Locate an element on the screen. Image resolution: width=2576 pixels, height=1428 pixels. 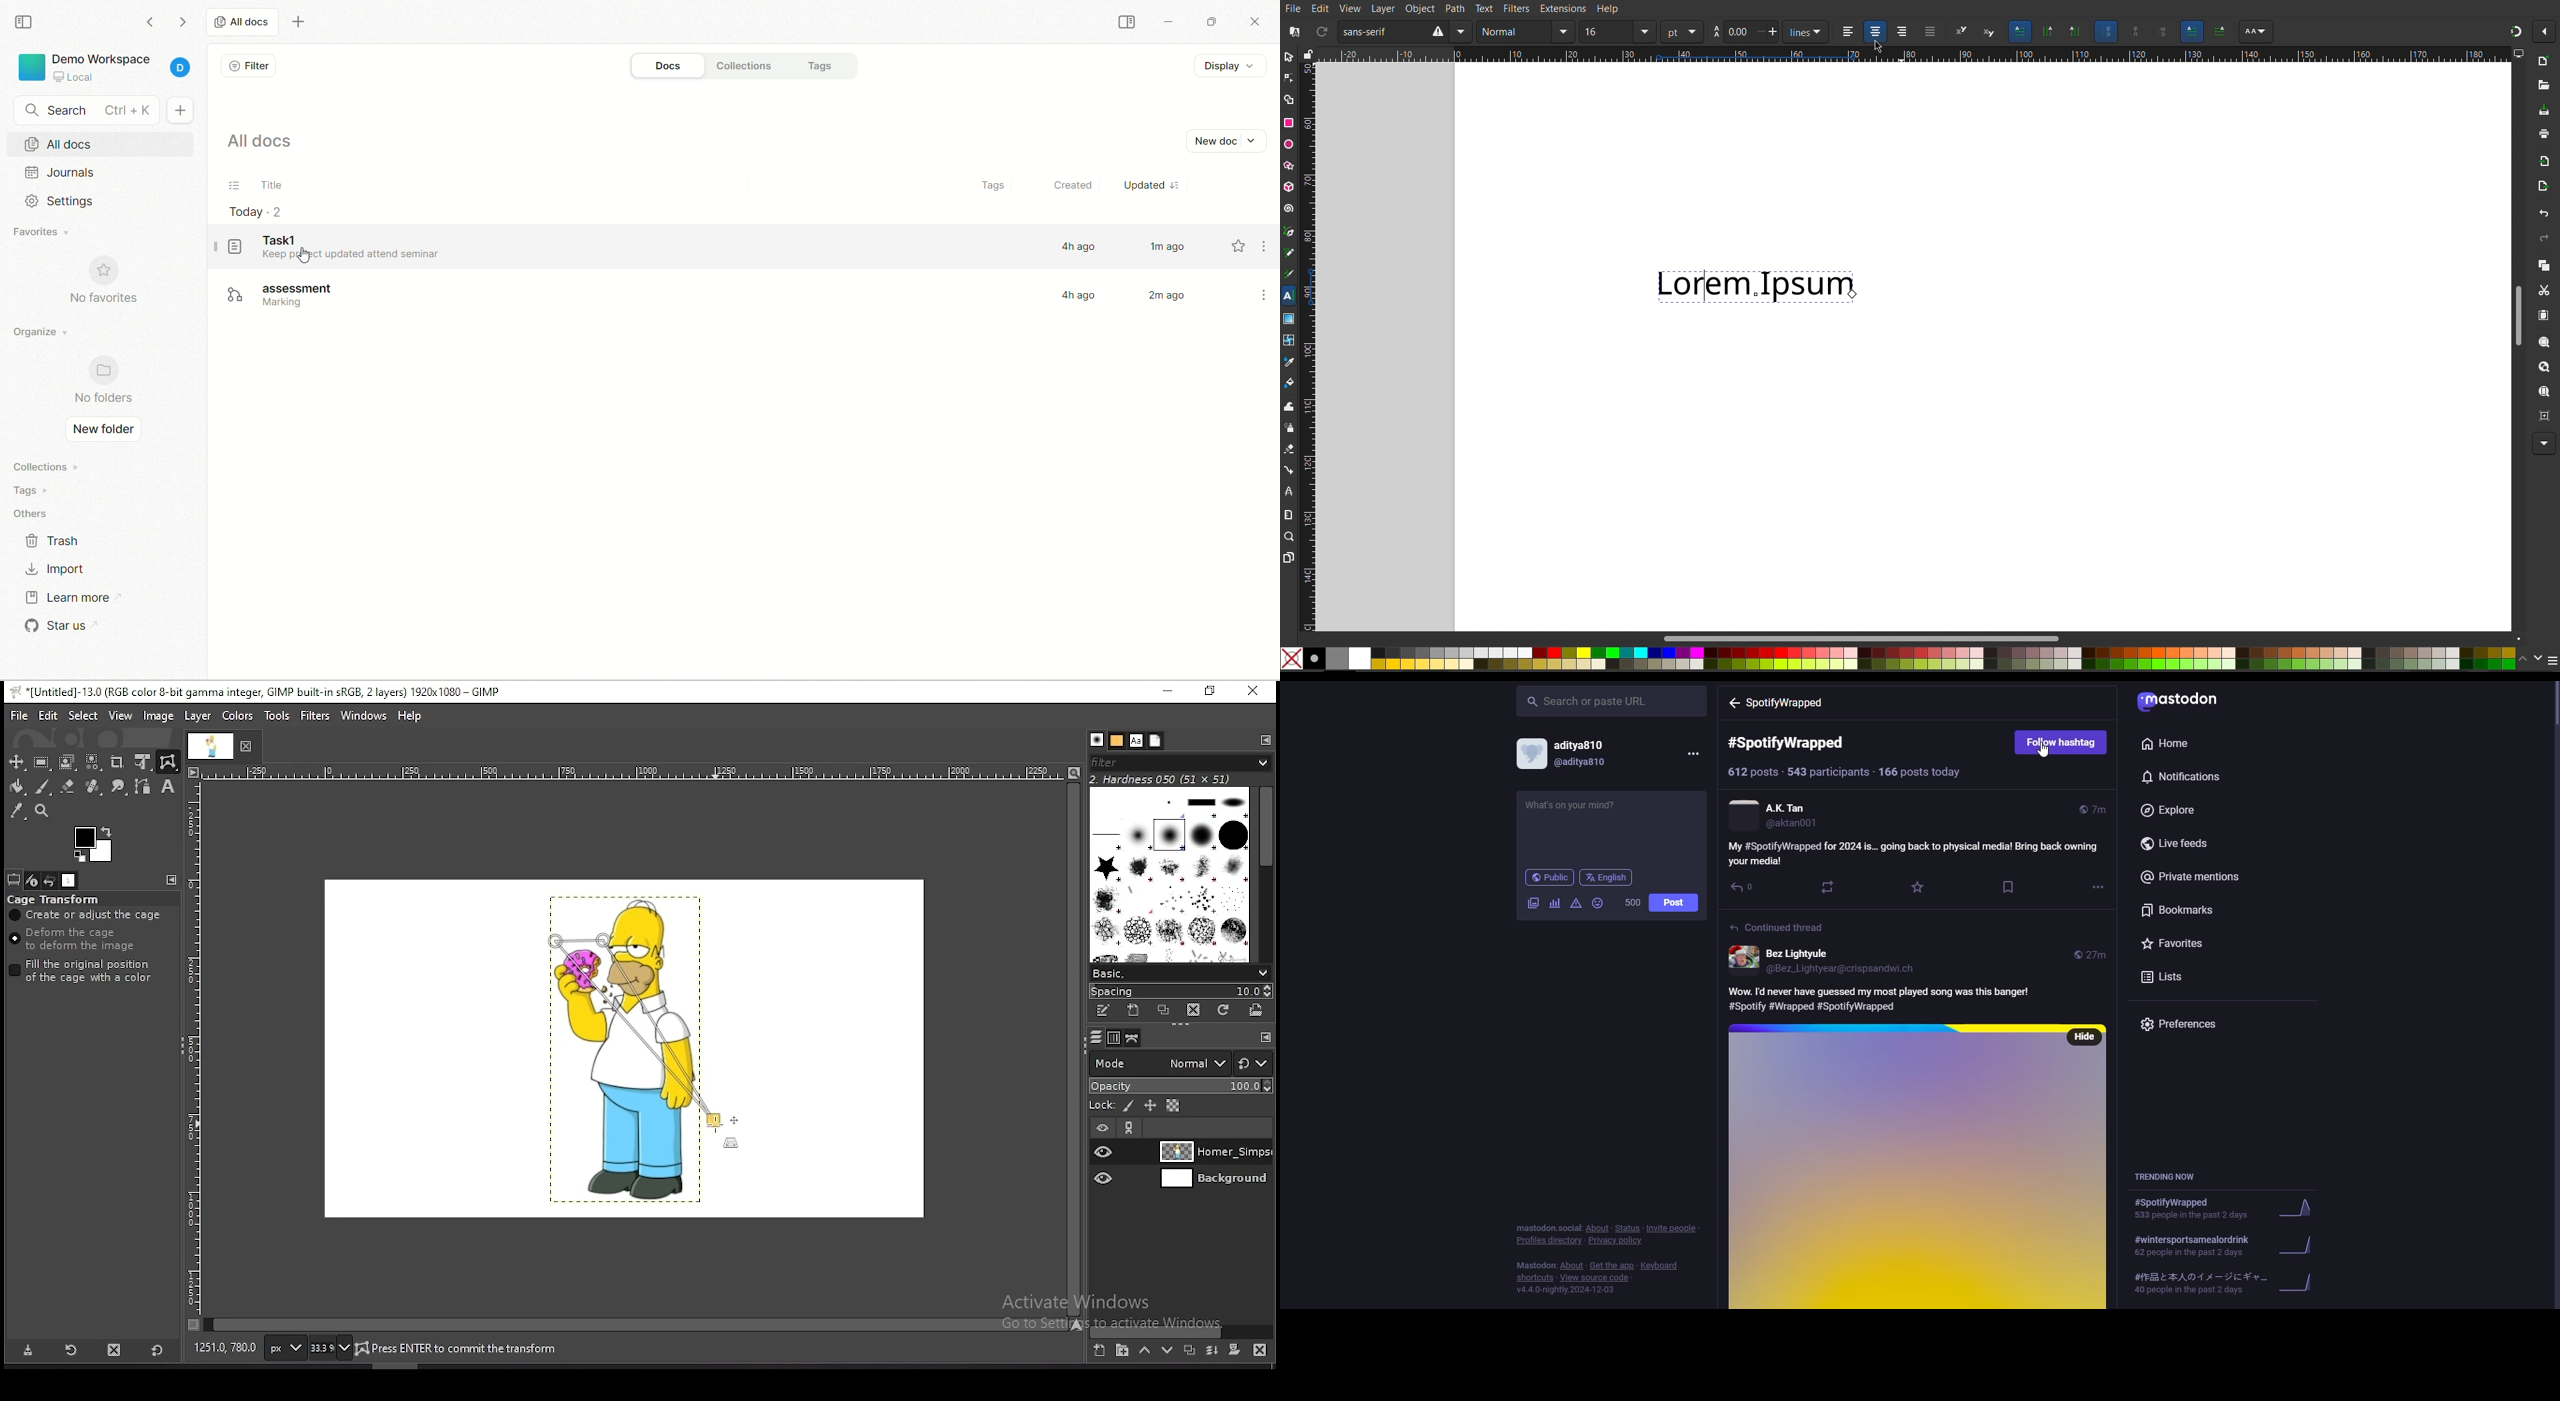
task1 is located at coordinates (324, 245).